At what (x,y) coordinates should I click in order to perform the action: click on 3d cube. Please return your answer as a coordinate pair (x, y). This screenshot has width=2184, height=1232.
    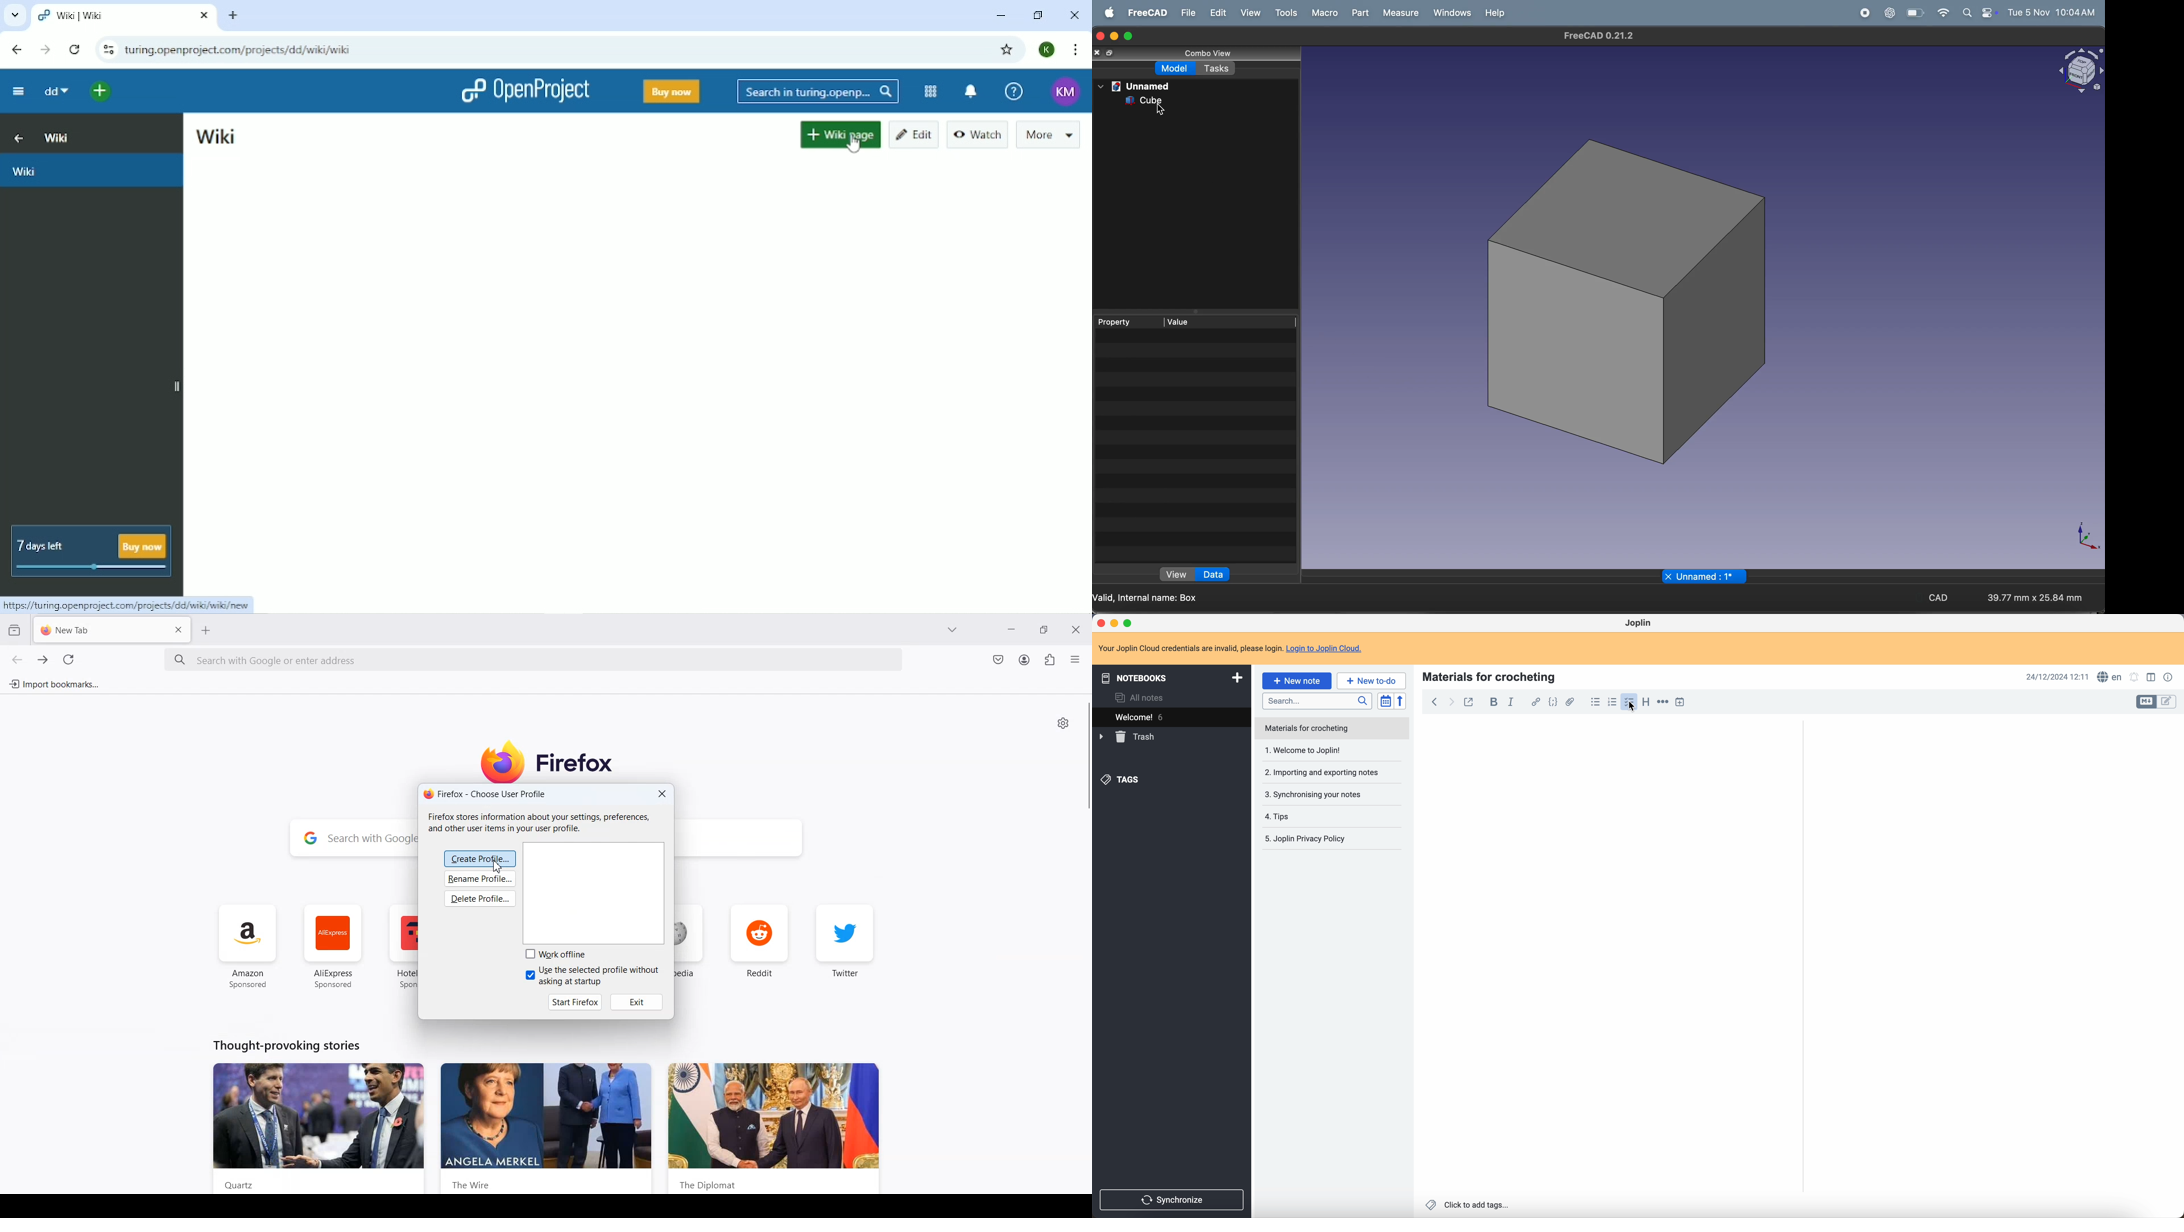
    Looking at the image, I should click on (1638, 290).